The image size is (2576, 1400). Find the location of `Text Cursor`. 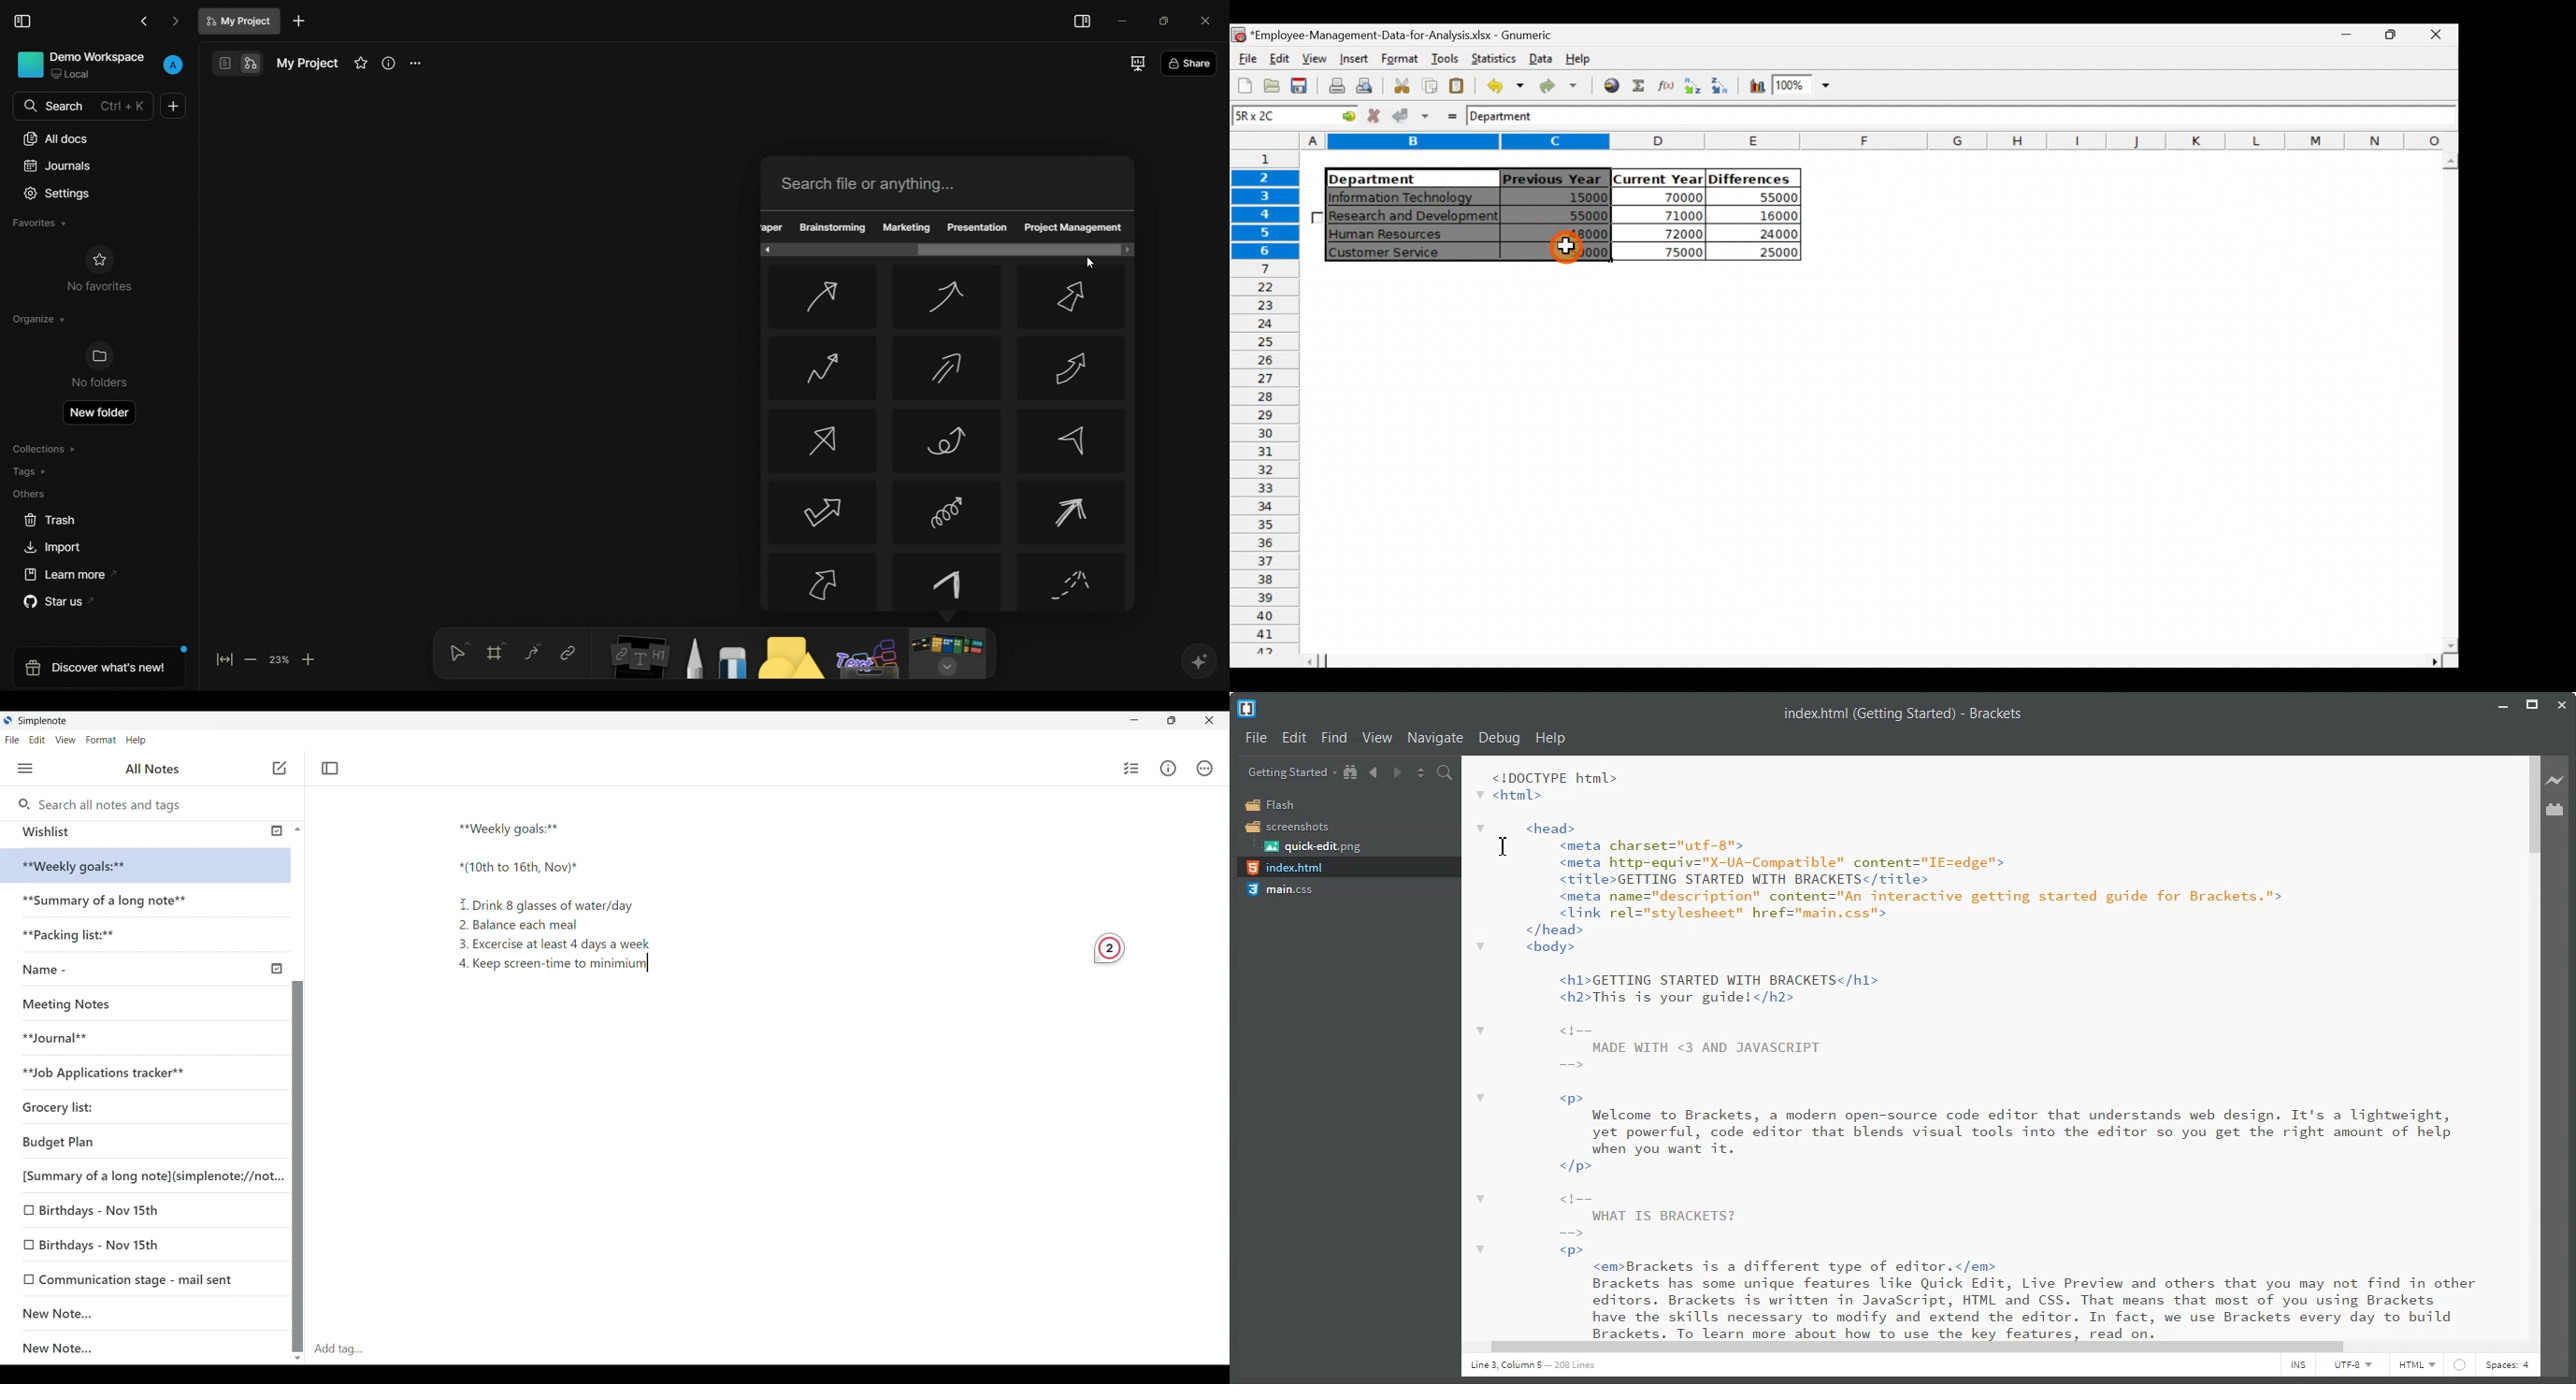

Text Cursor is located at coordinates (1503, 845).